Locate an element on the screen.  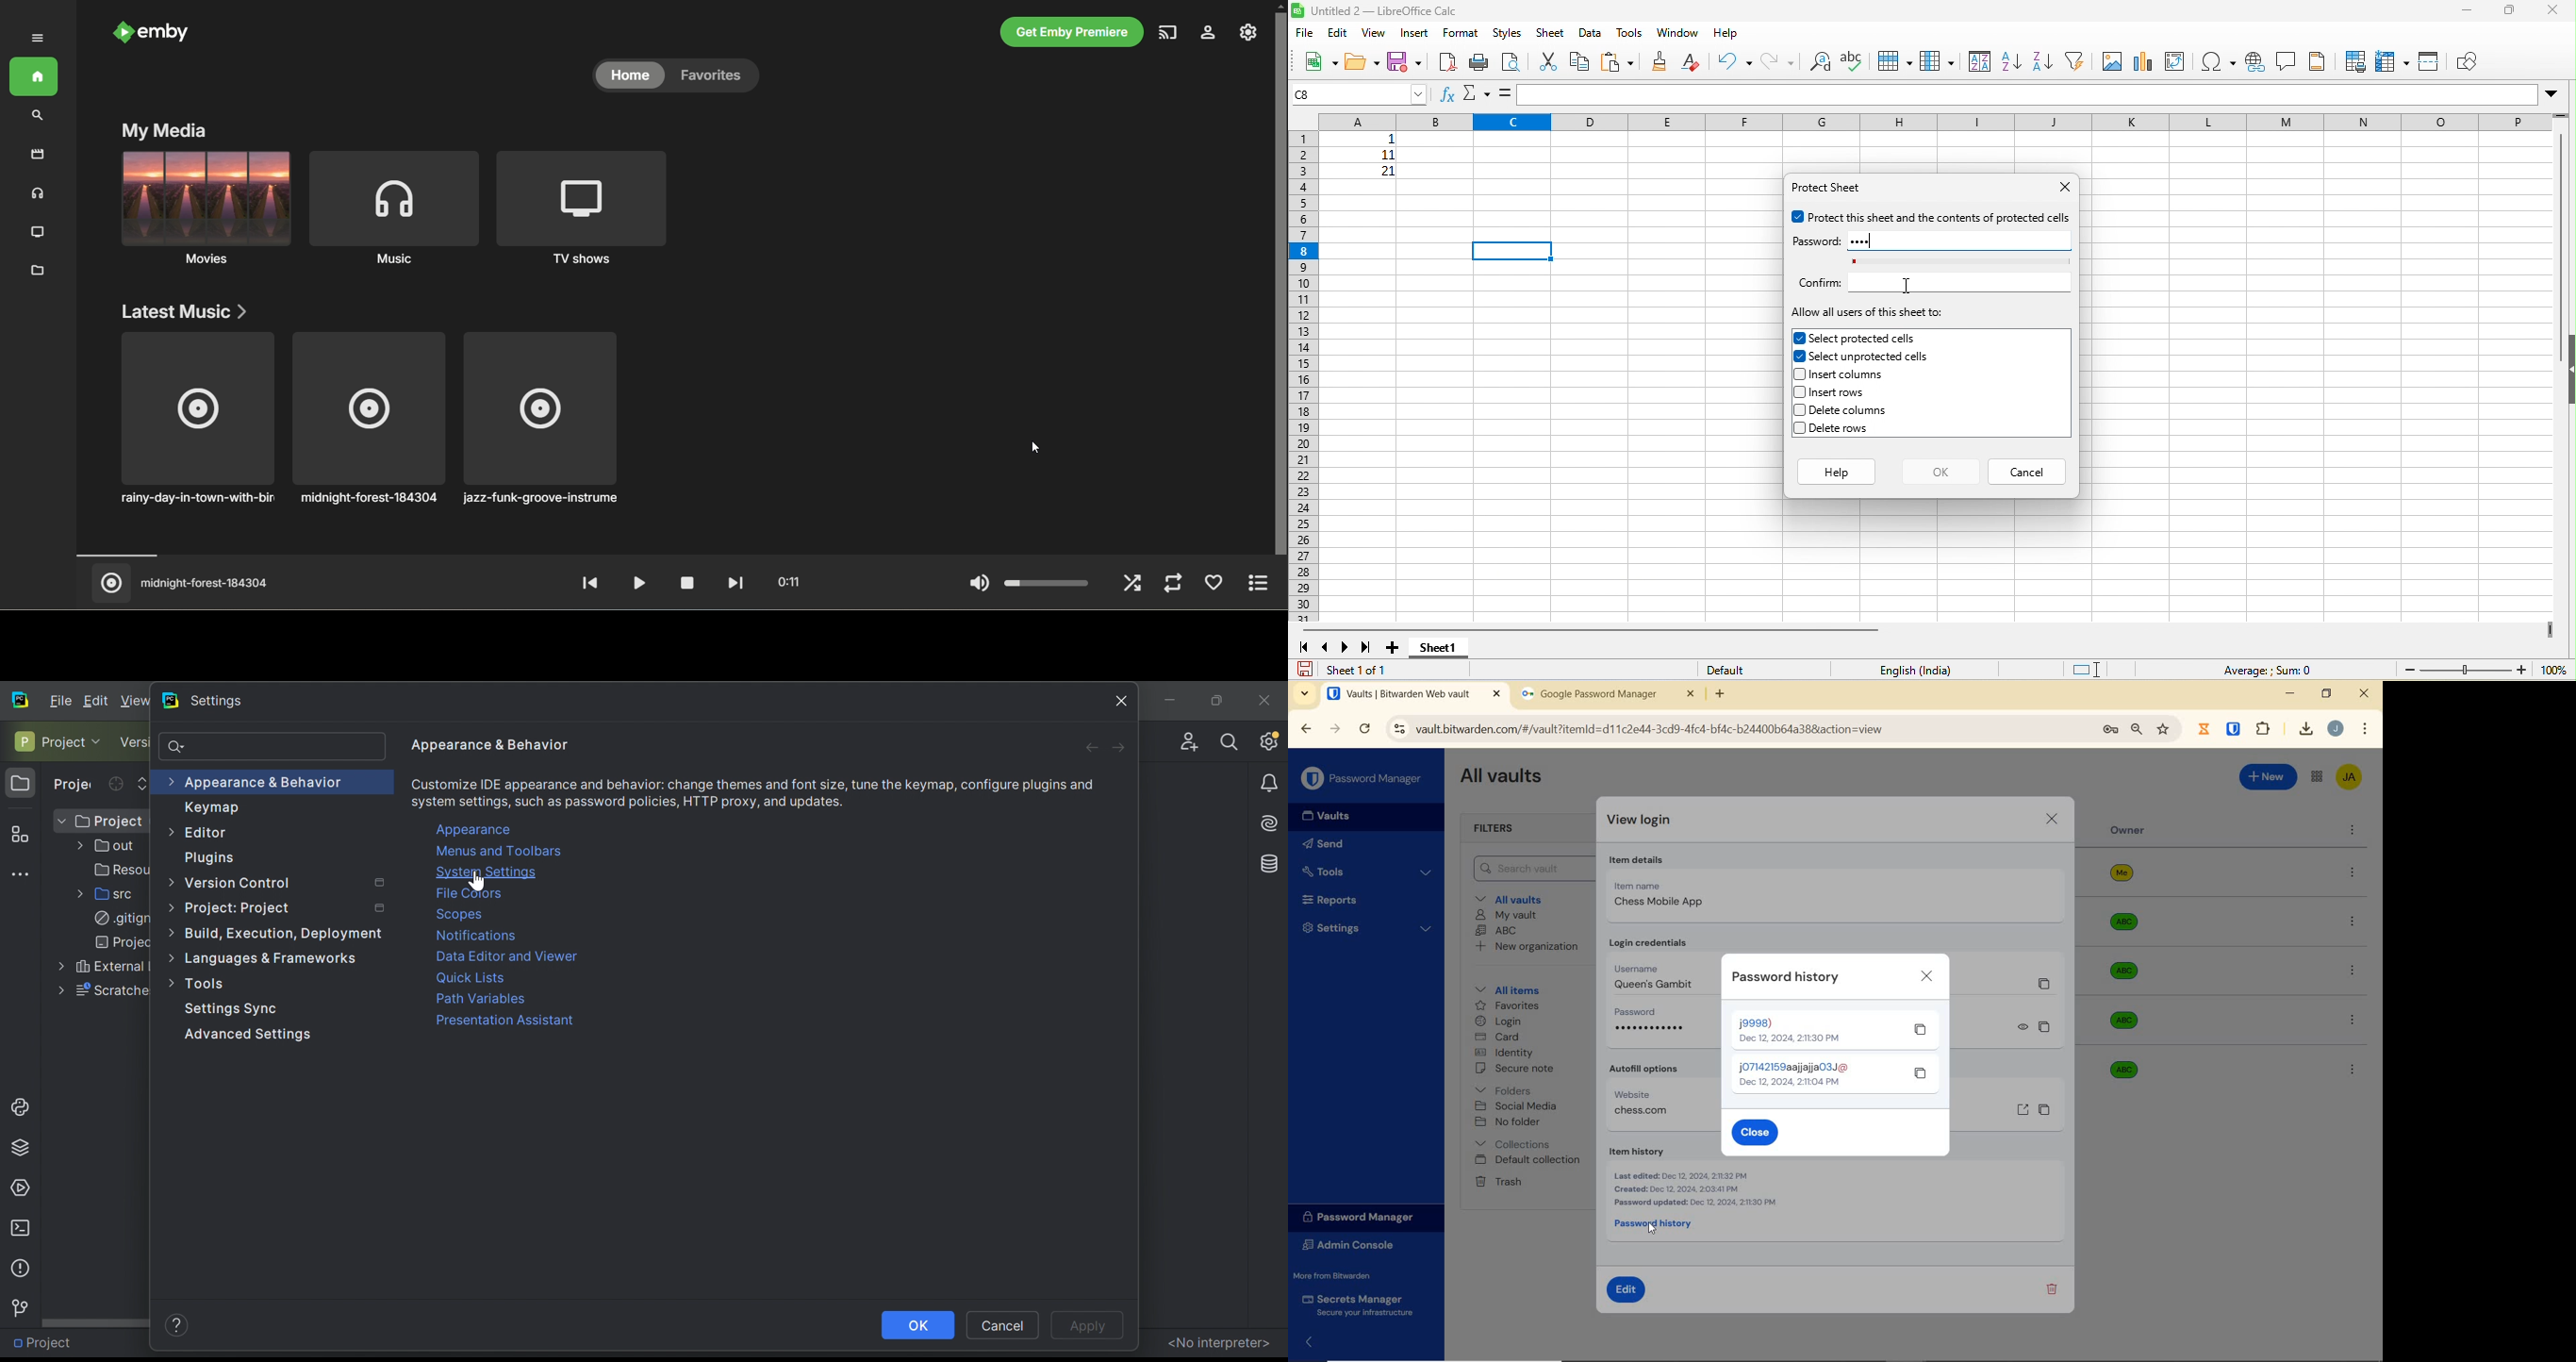
Send is located at coordinates (1331, 843).